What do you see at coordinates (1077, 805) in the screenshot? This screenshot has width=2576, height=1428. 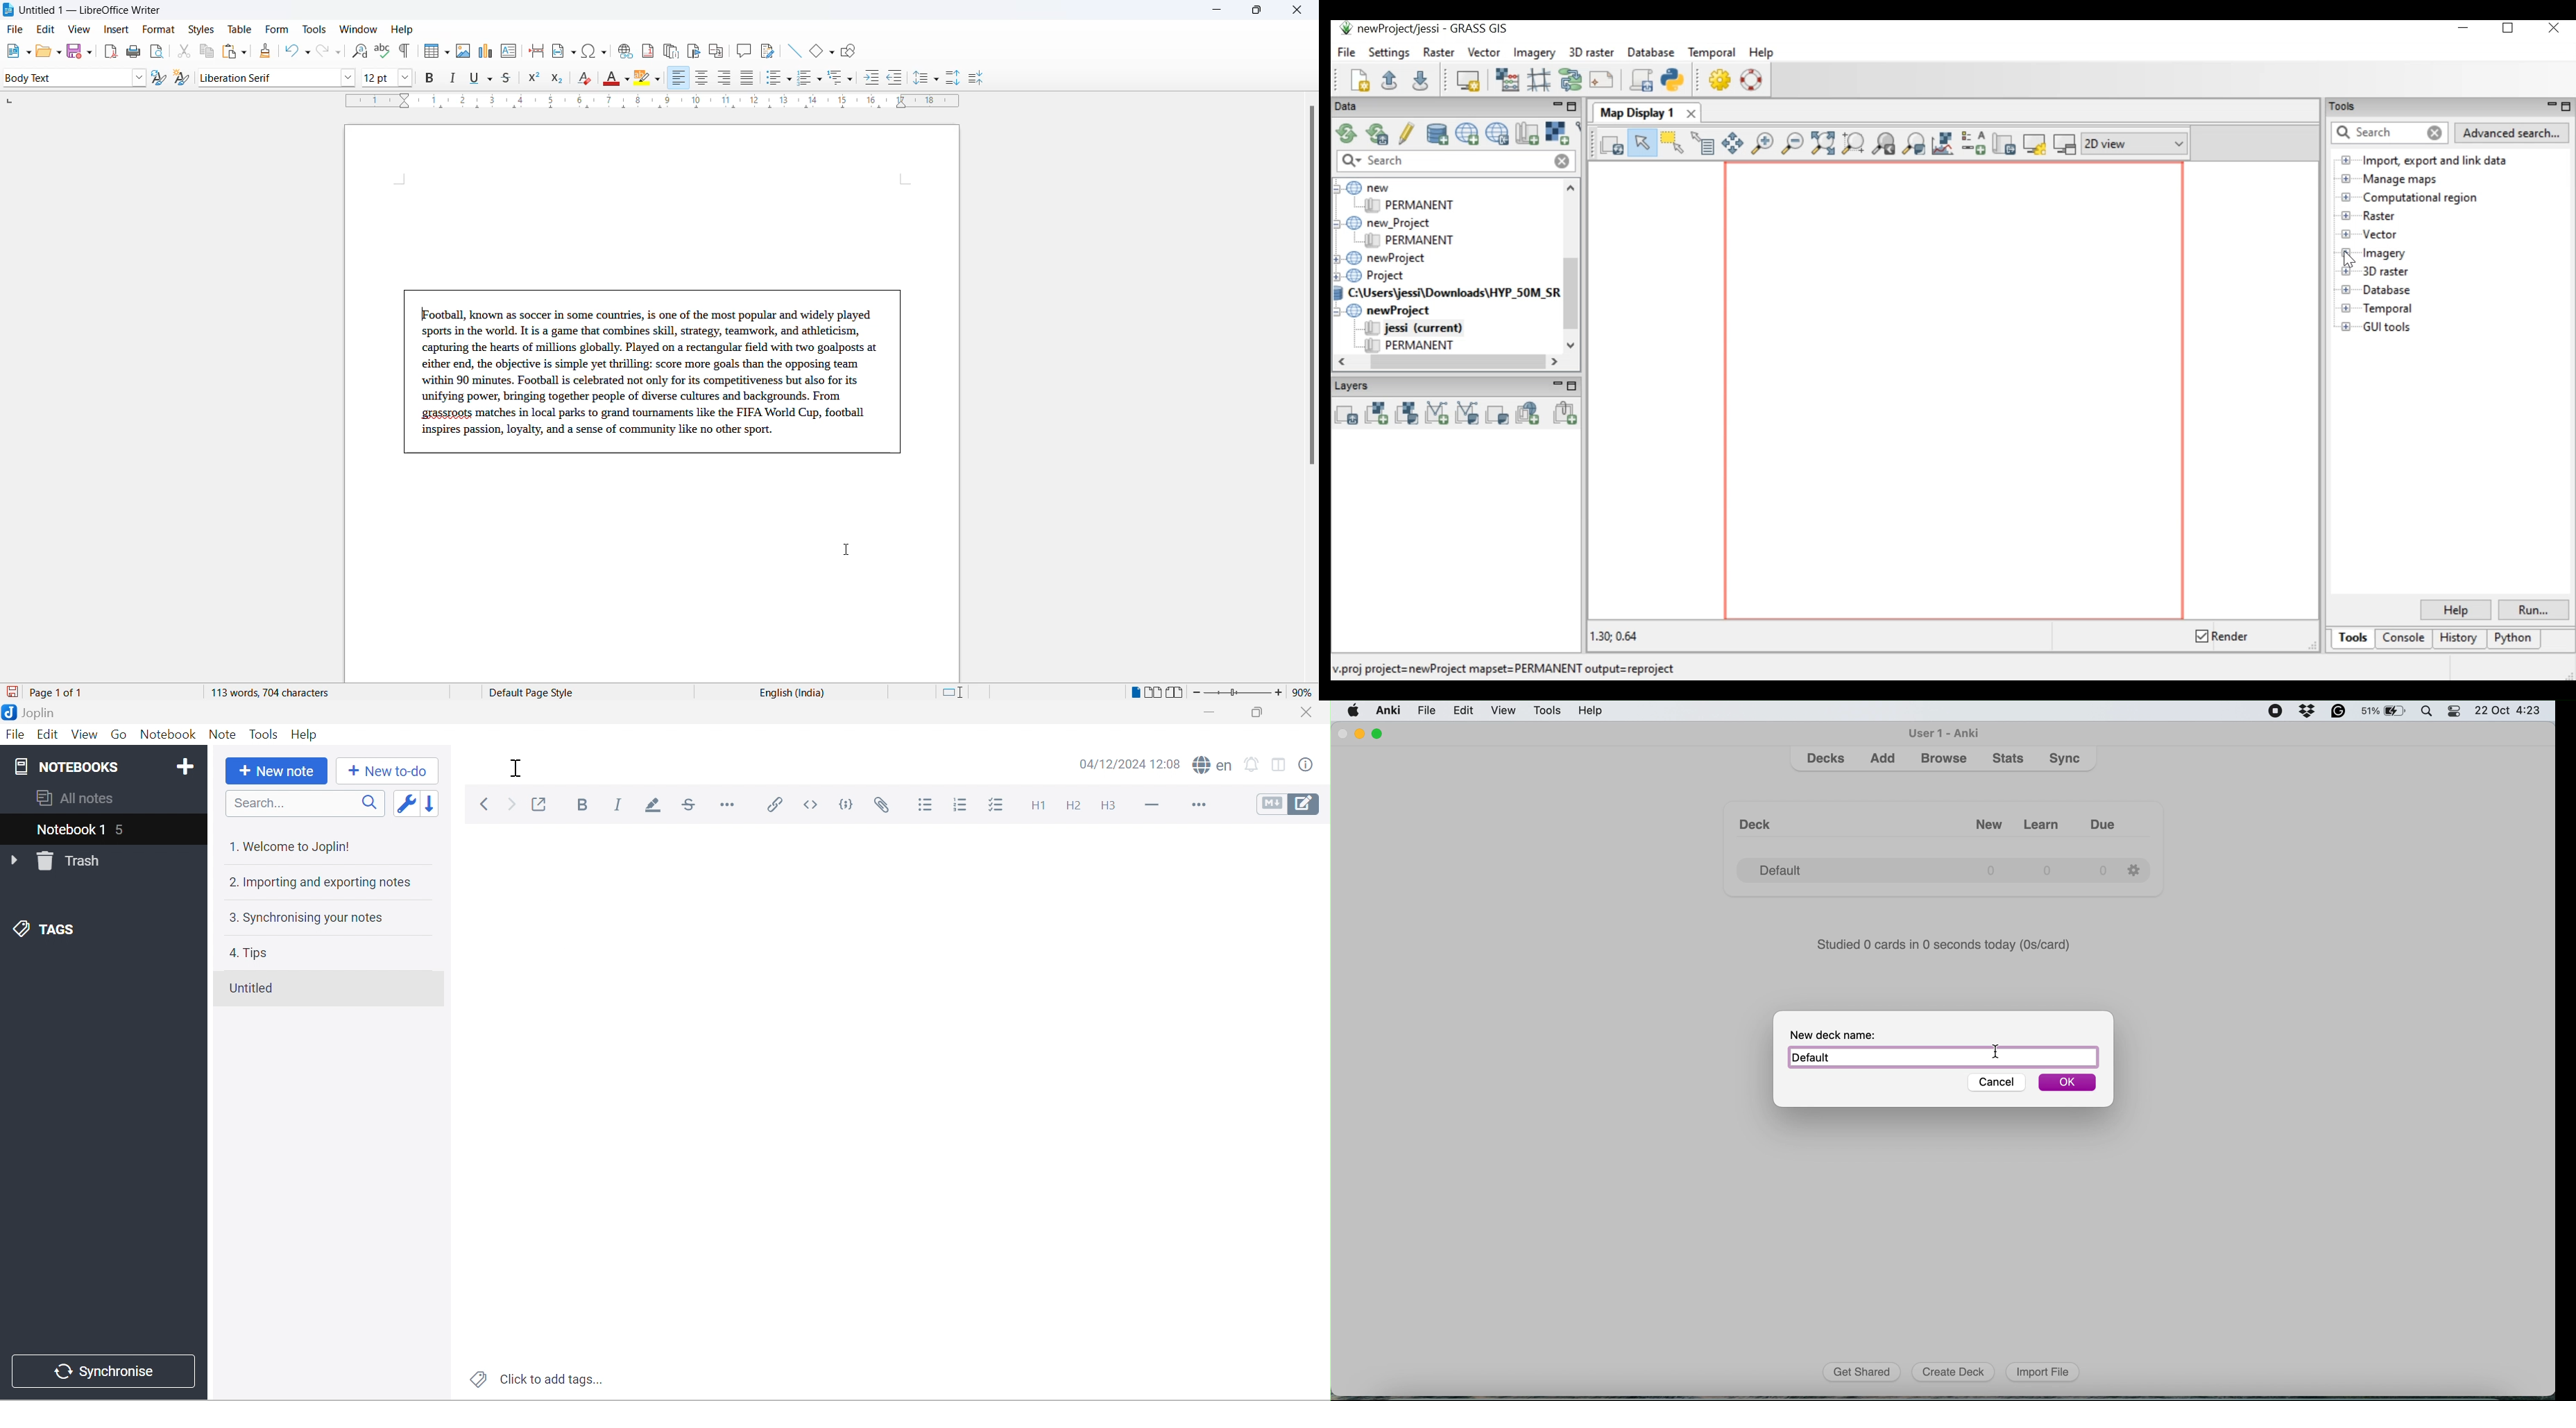 I see `Heading 2` at bounding box center [1077, 805].